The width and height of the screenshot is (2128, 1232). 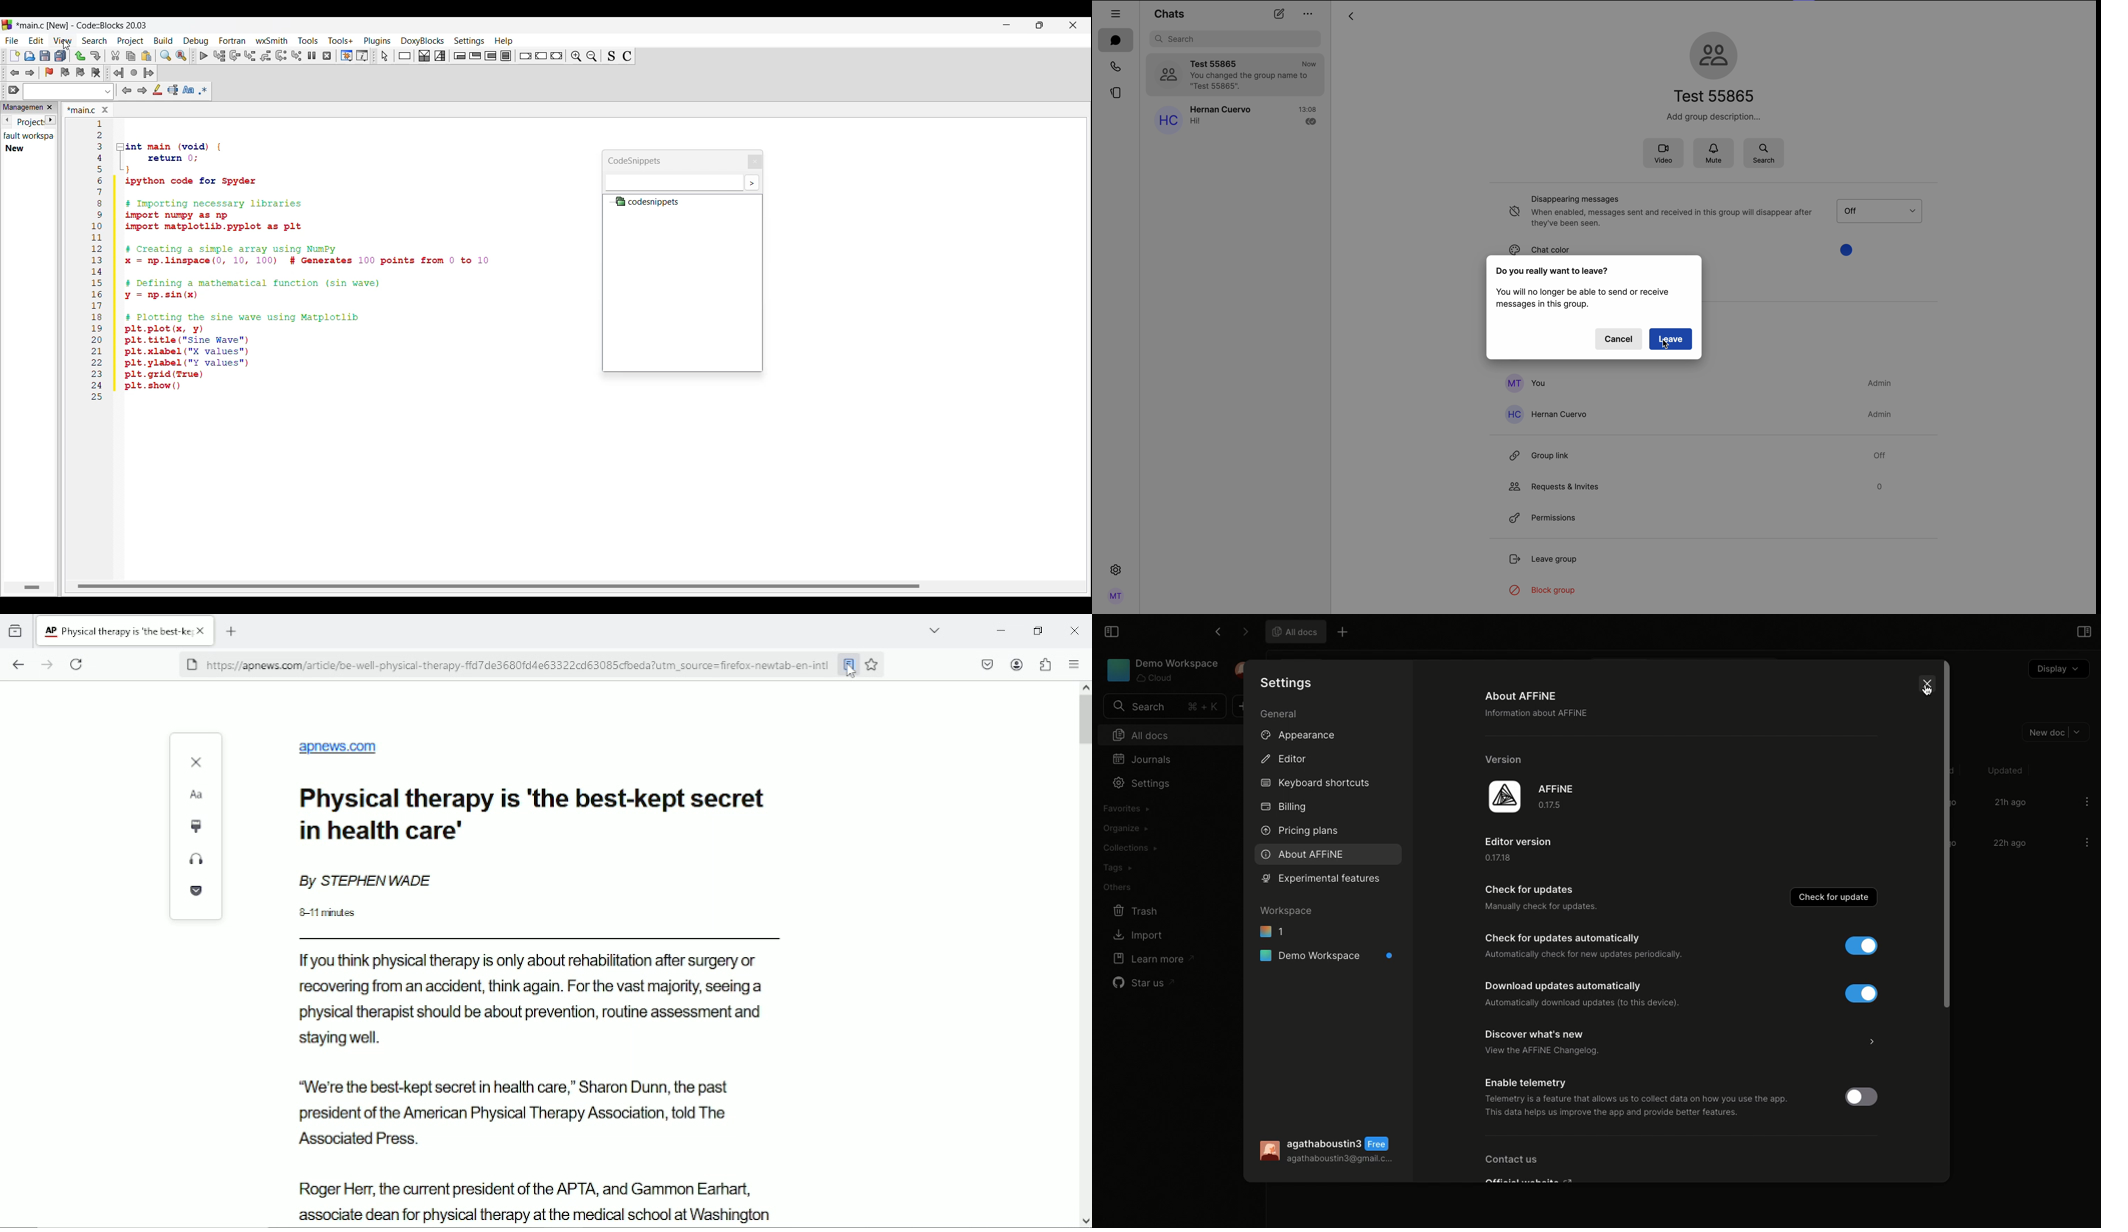 I want to click on Import workspace, so click(x=1158, y=807).